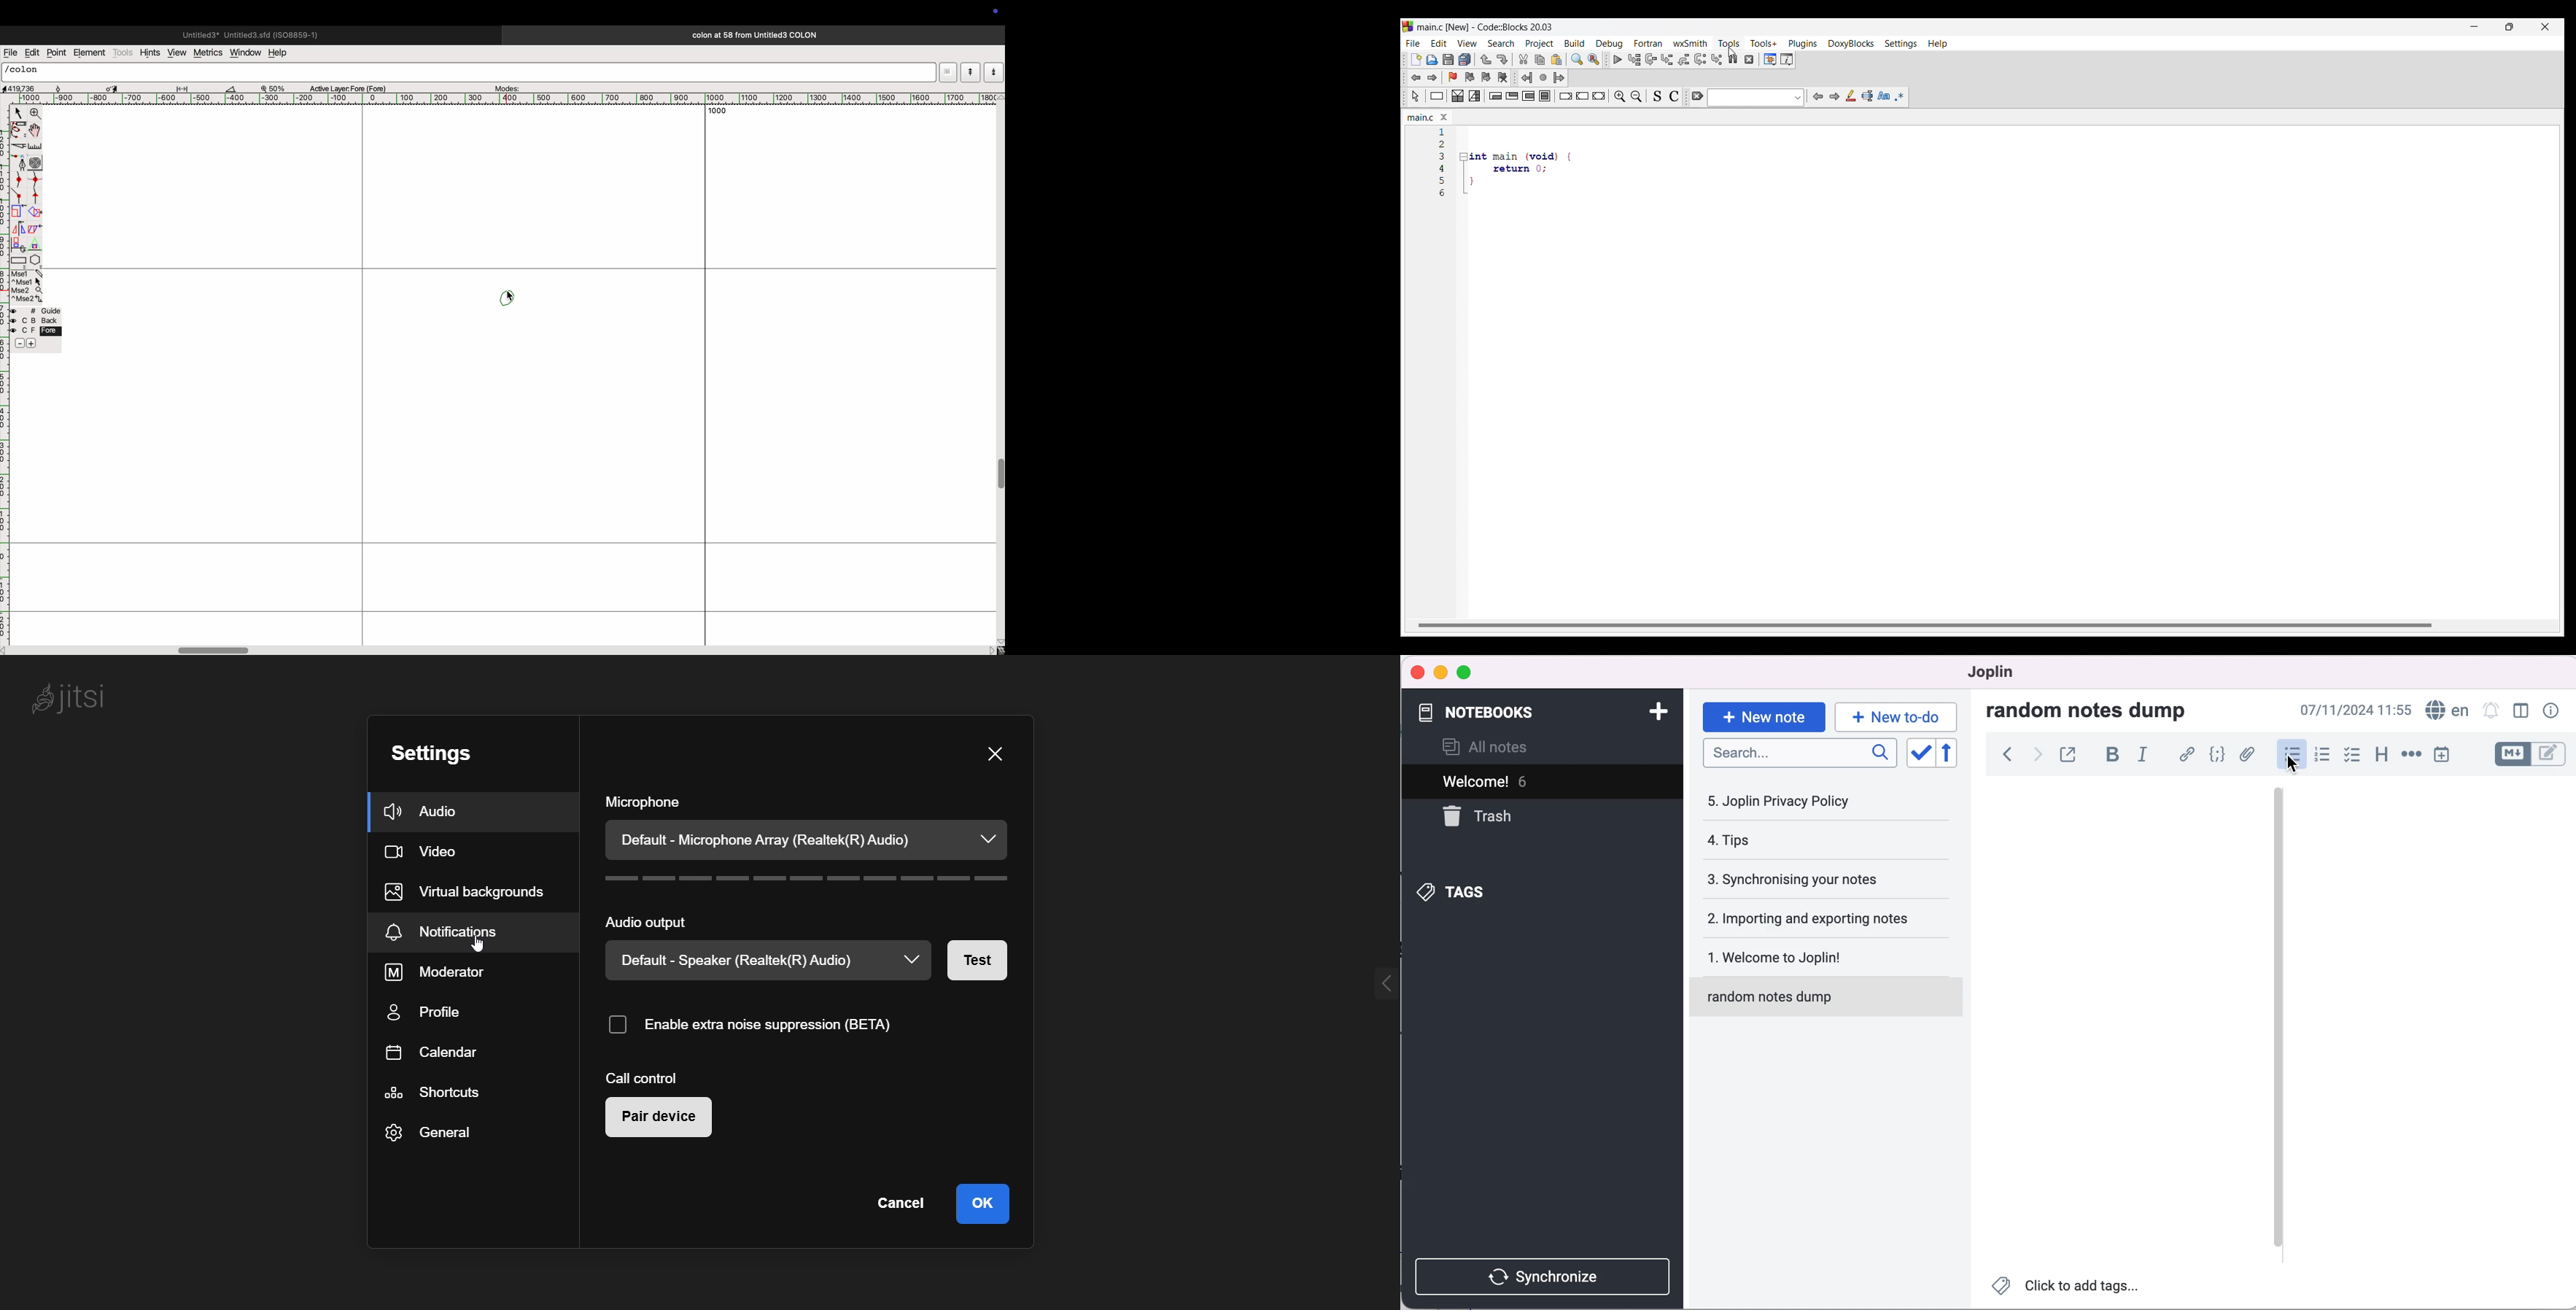  I want to click on Next, so click(1834, 96).